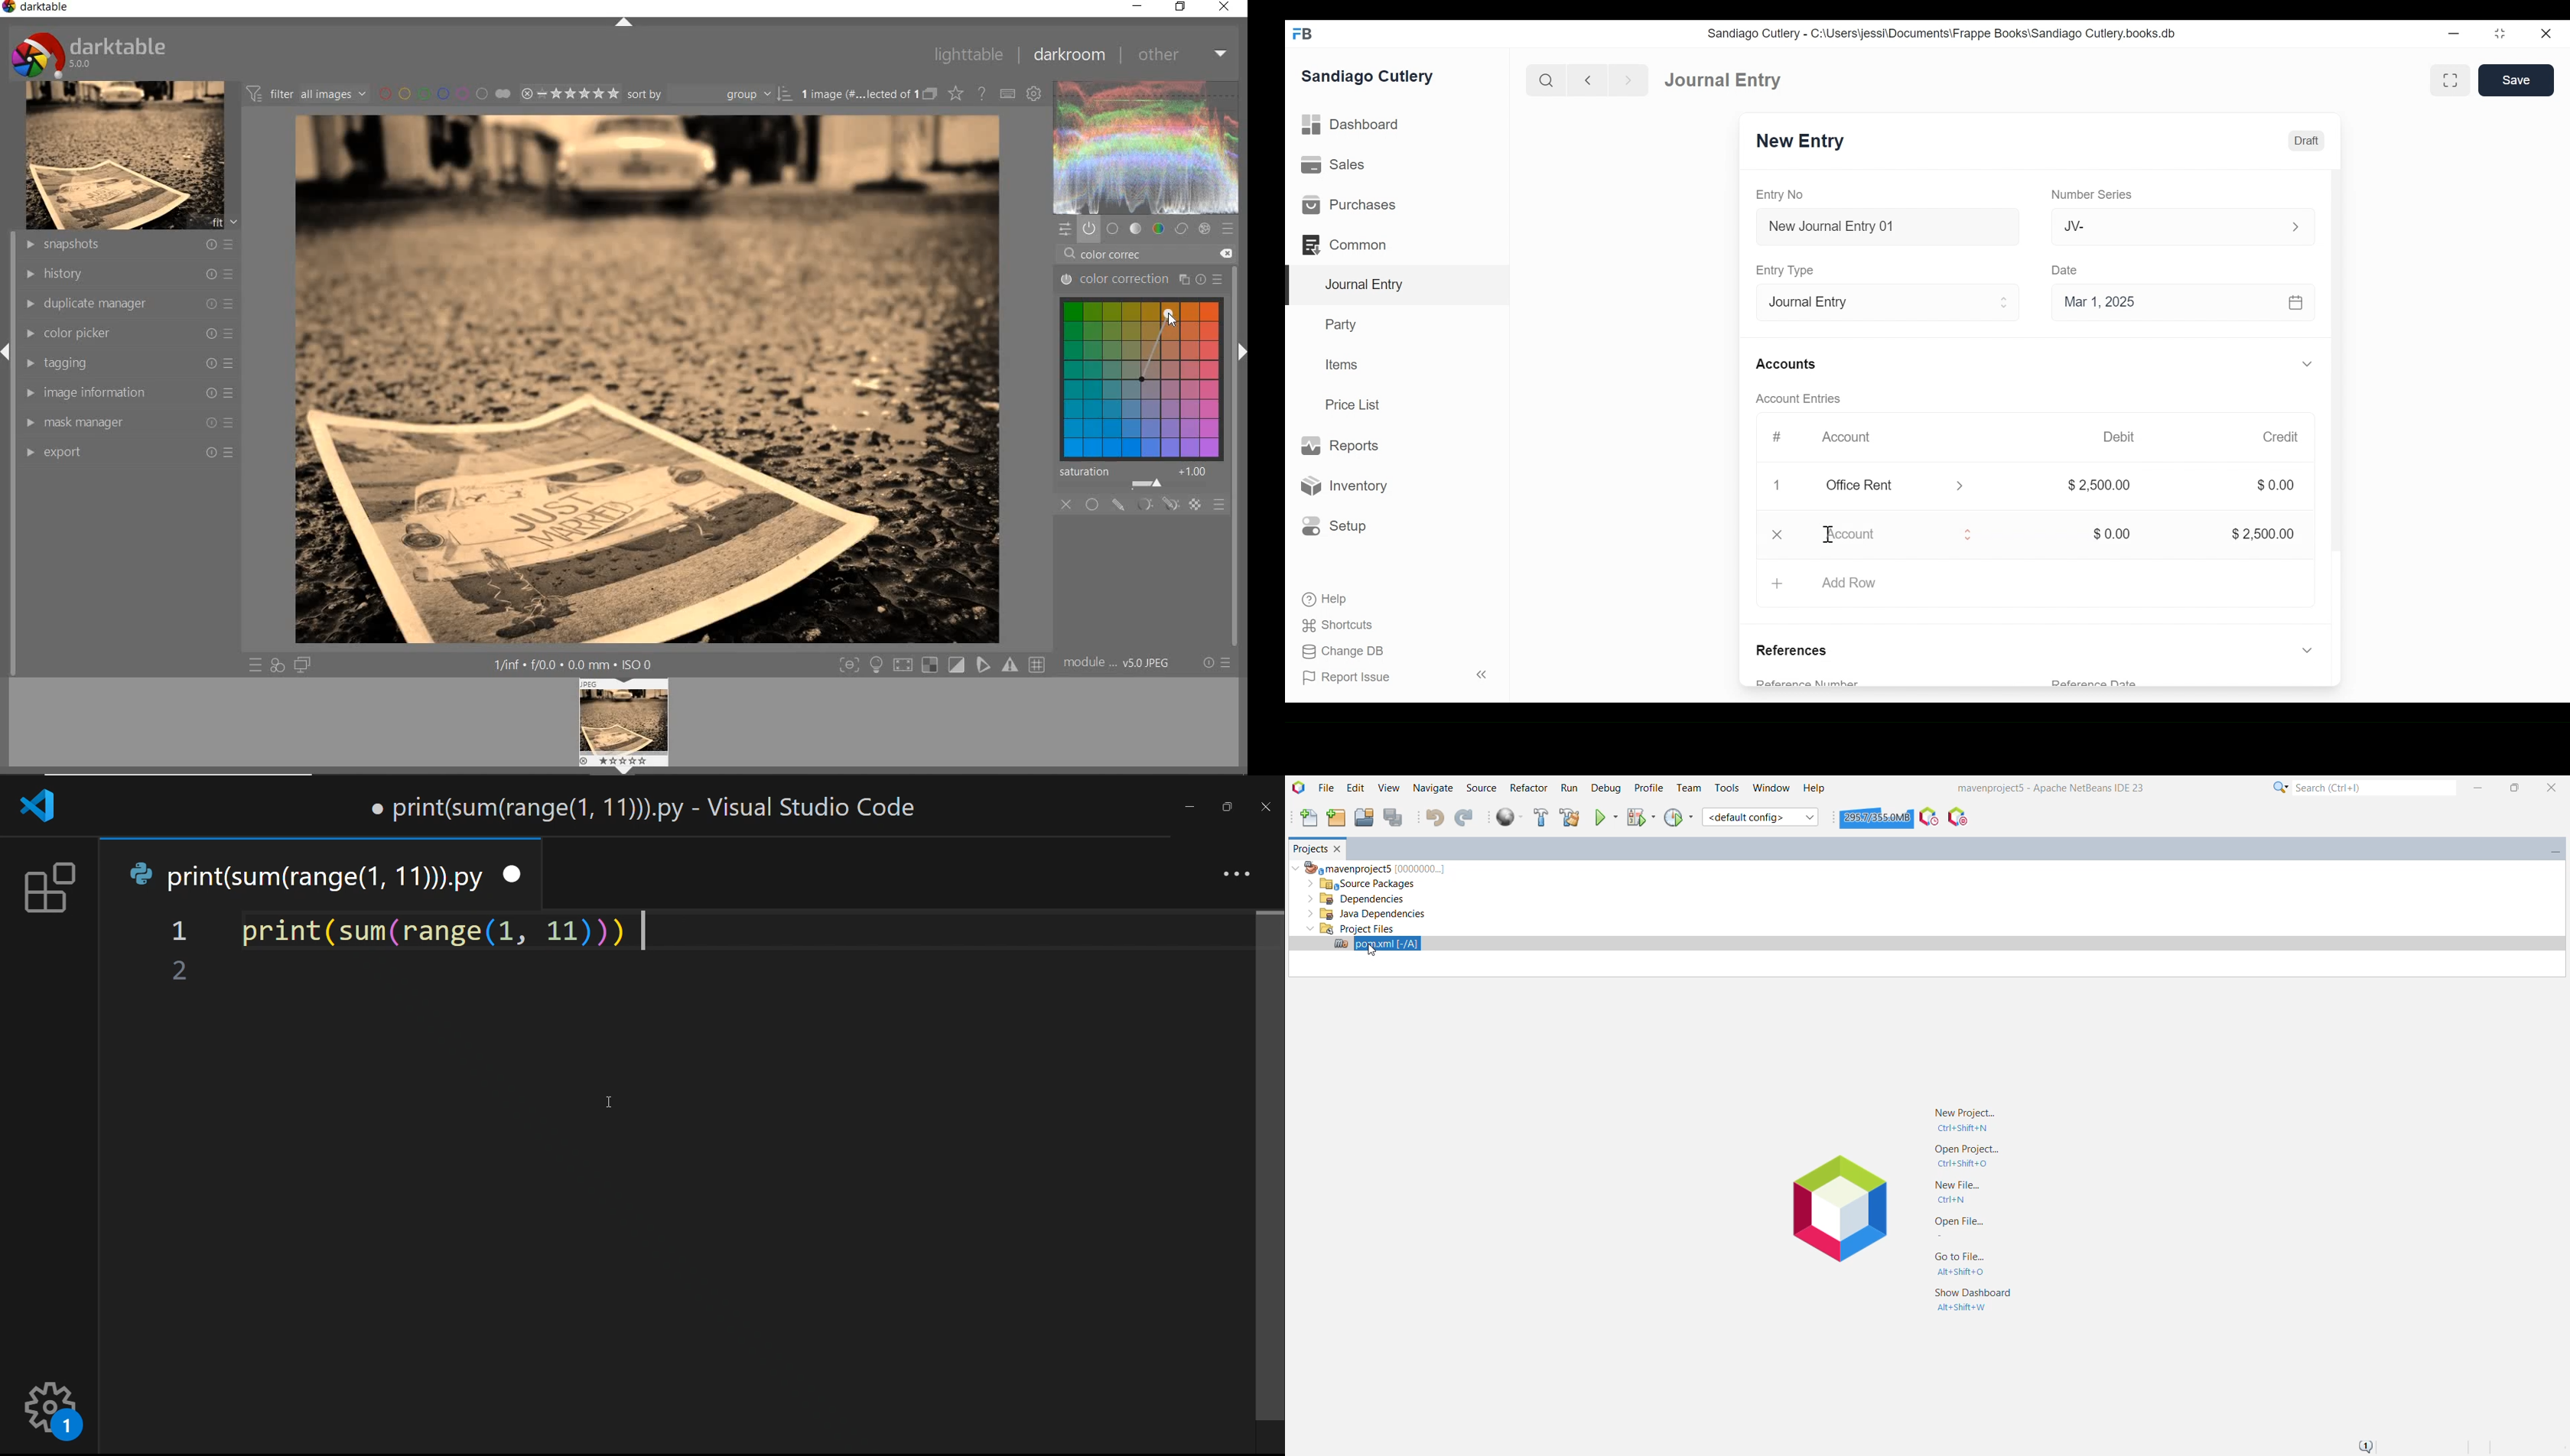 Image resolution: width=2576 pixels, height=1456 pixels. I want to click on color correction, so click(1142, 281).